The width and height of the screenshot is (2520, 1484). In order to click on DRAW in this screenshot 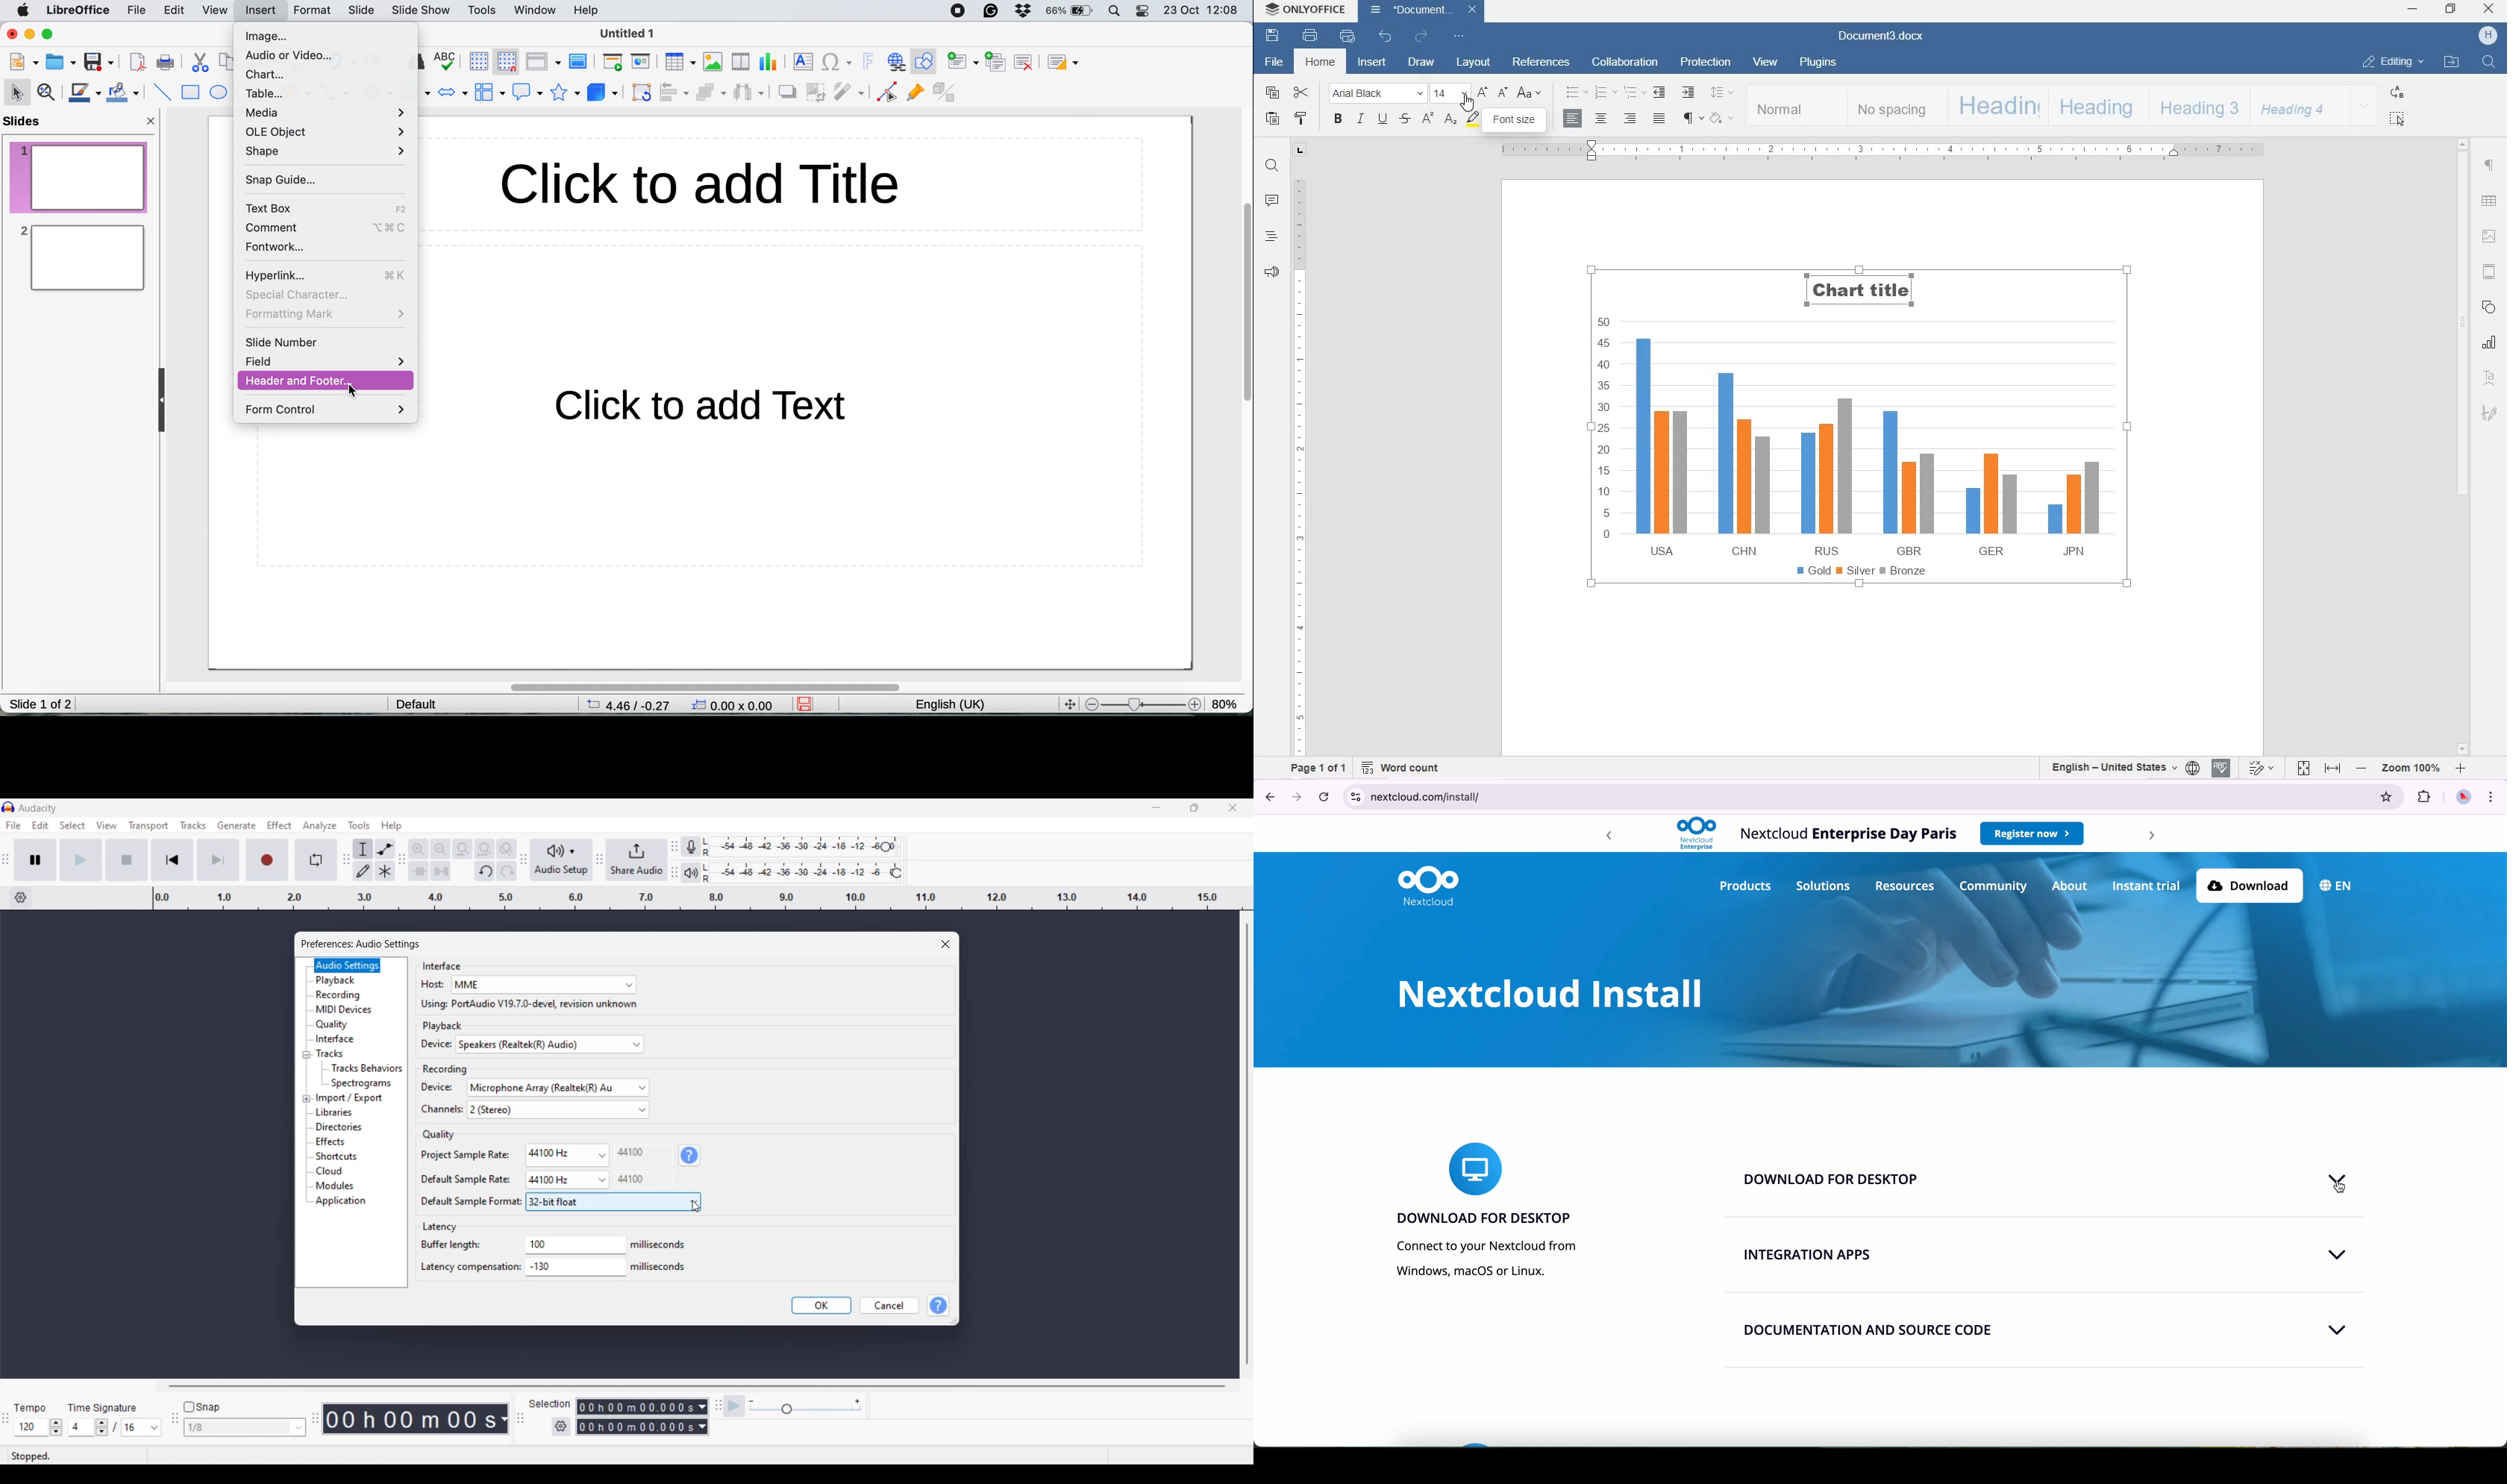, I will do `click(1421, 63)`.